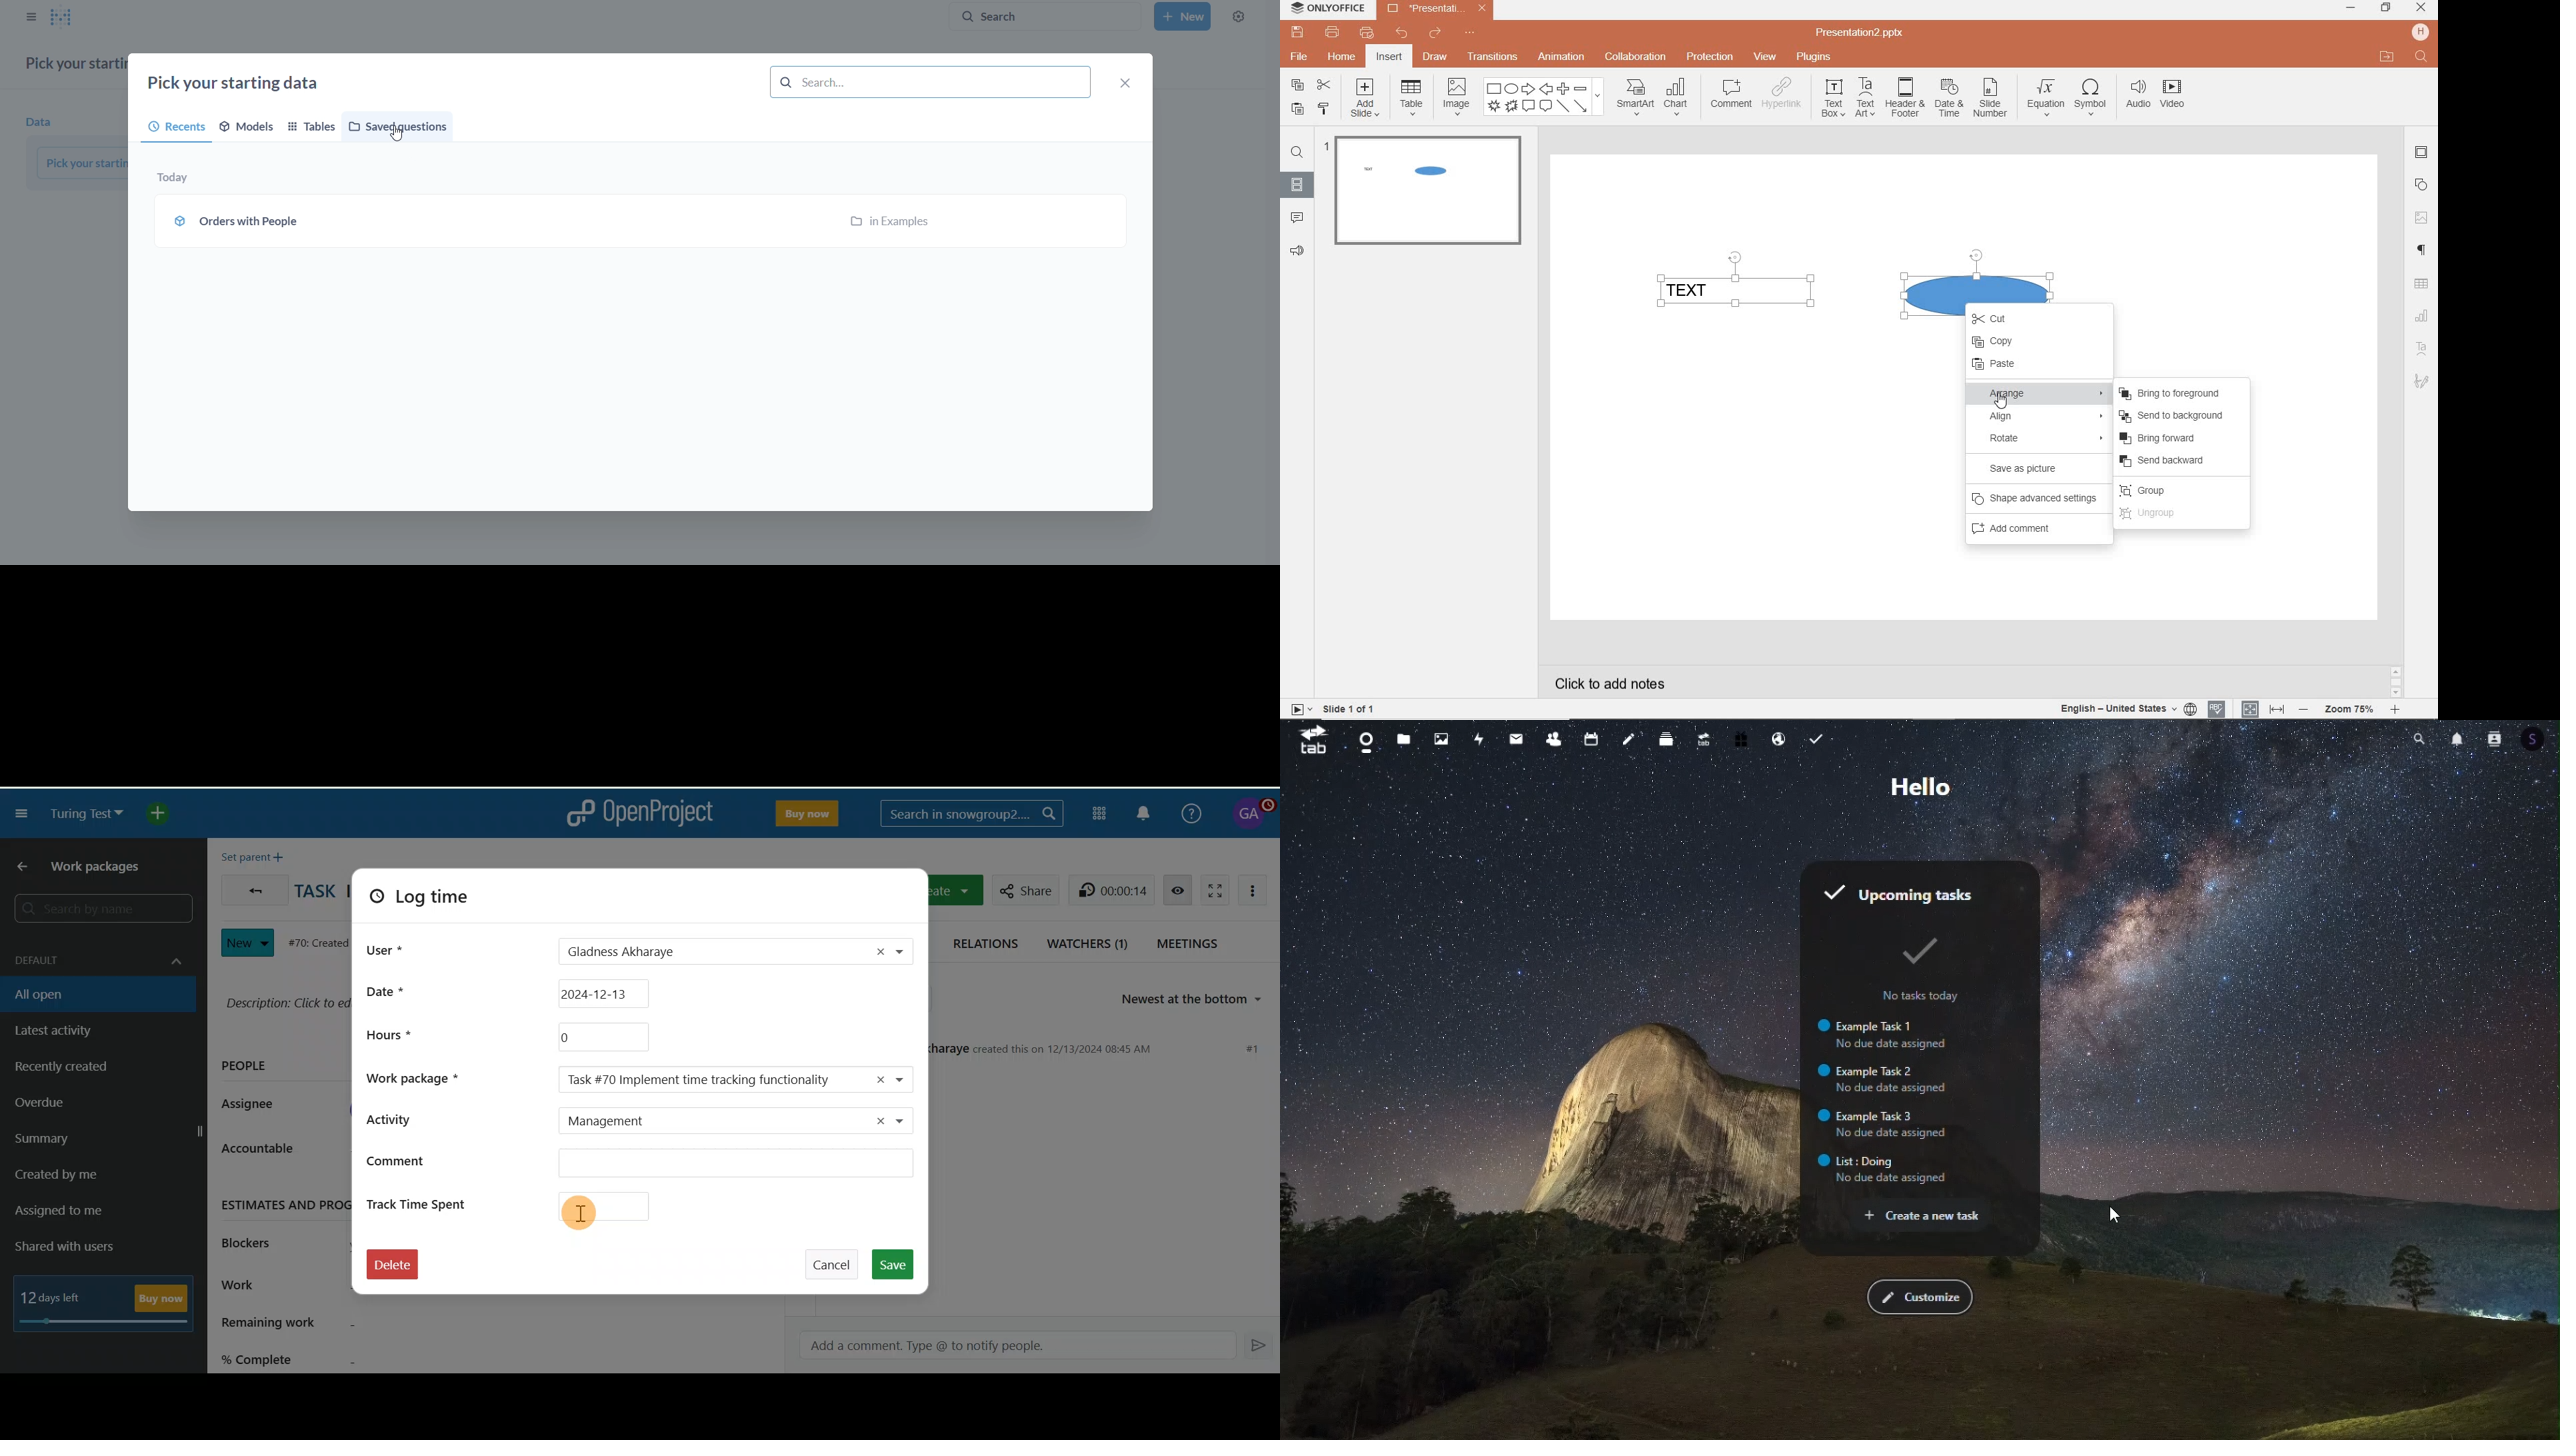  Describe the element at coordinates (805, 811) in the screenshot. I see `Buy Now` at that location.